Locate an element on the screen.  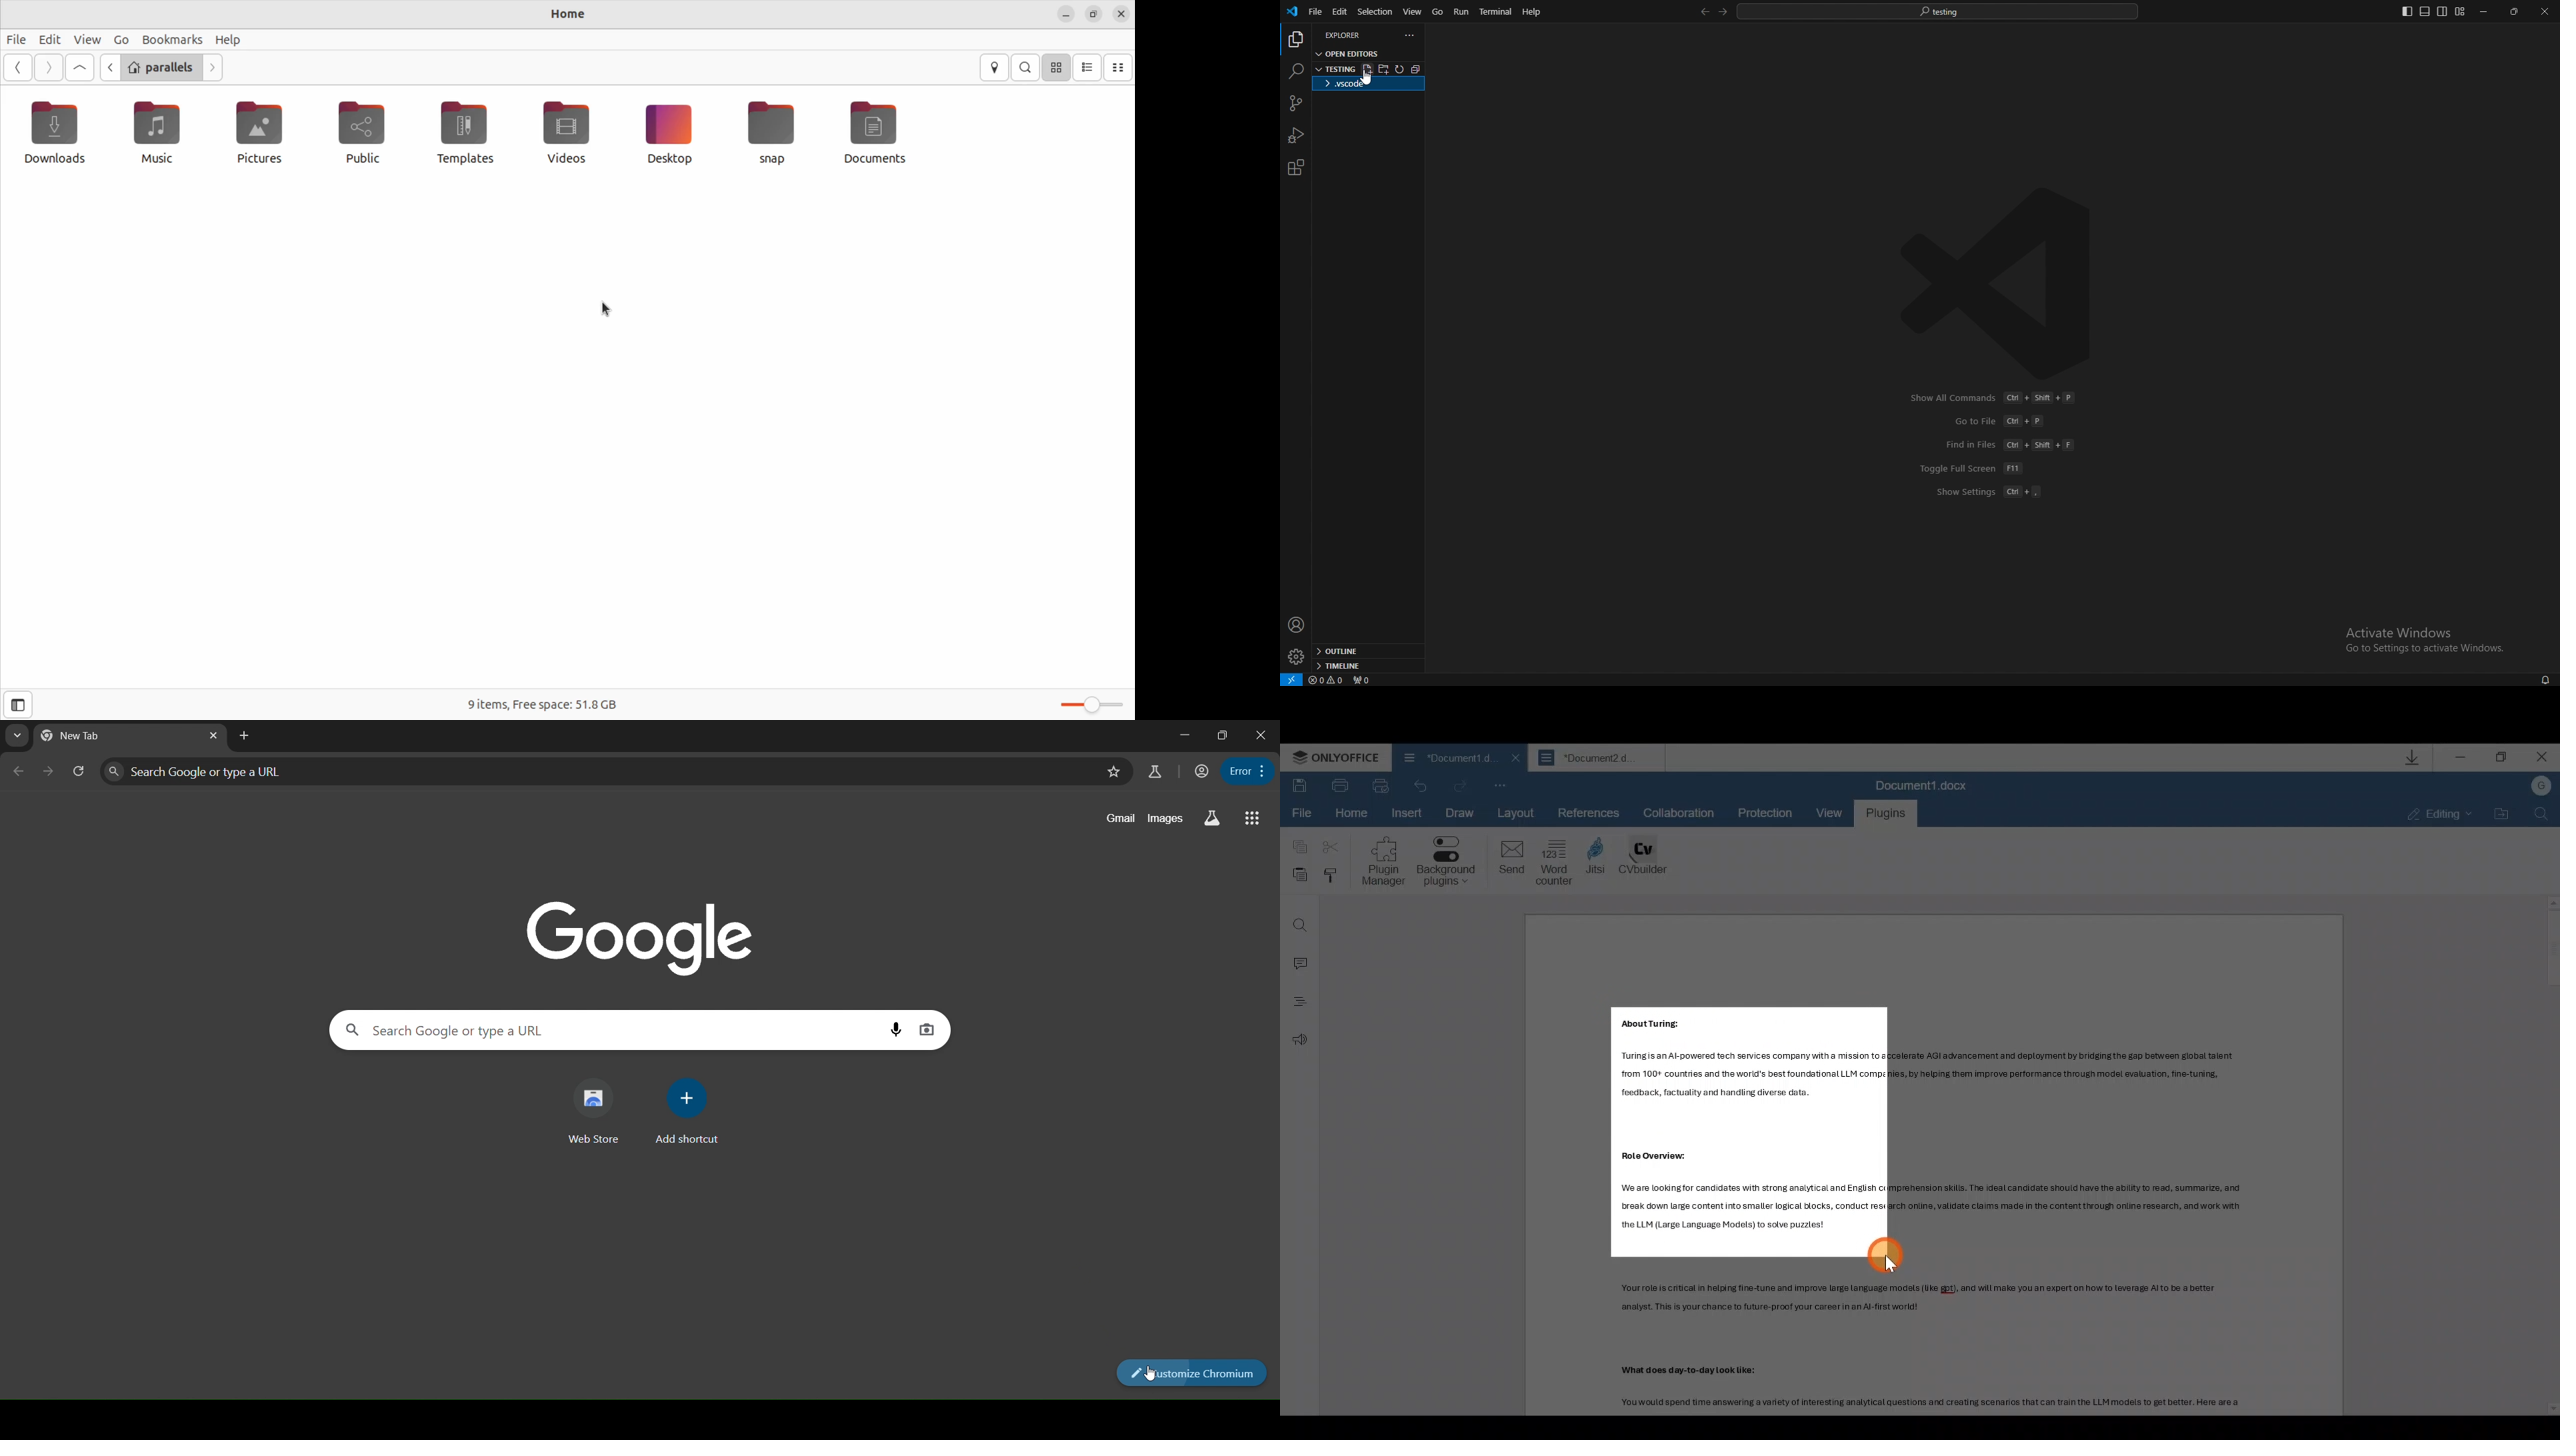
Account name is located at coordinates (2541, 790).